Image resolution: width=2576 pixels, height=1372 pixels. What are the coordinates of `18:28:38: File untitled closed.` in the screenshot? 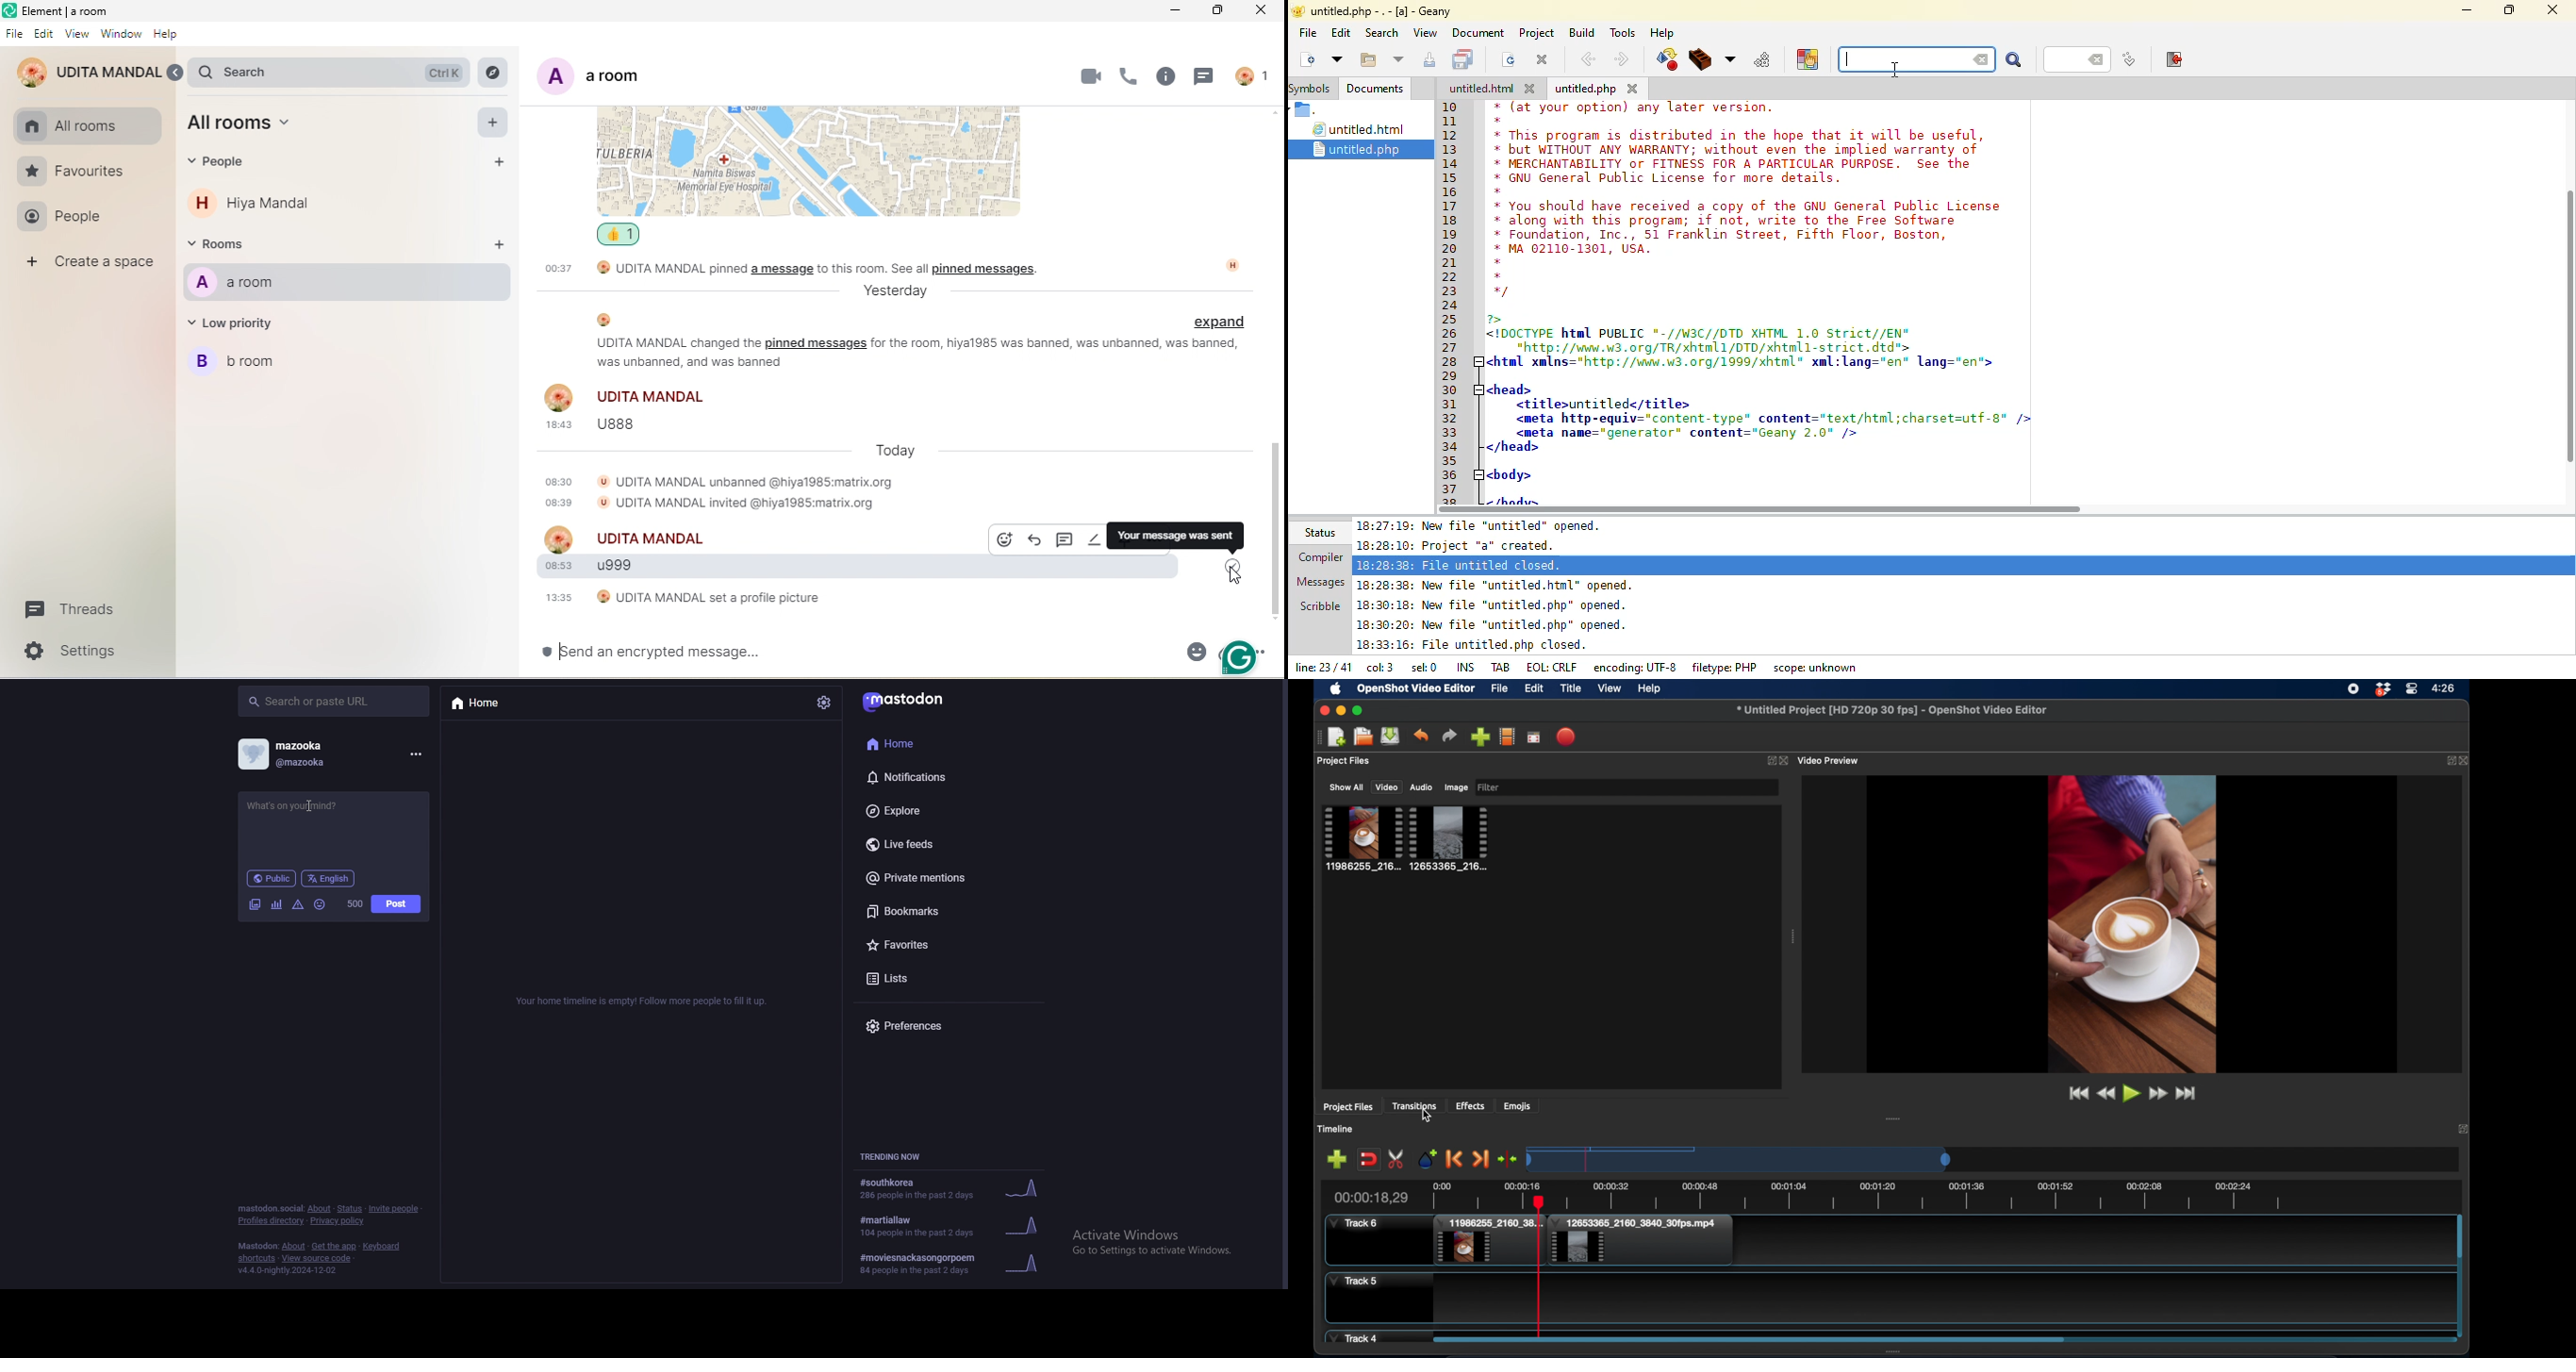 It's located at (1461, 564).